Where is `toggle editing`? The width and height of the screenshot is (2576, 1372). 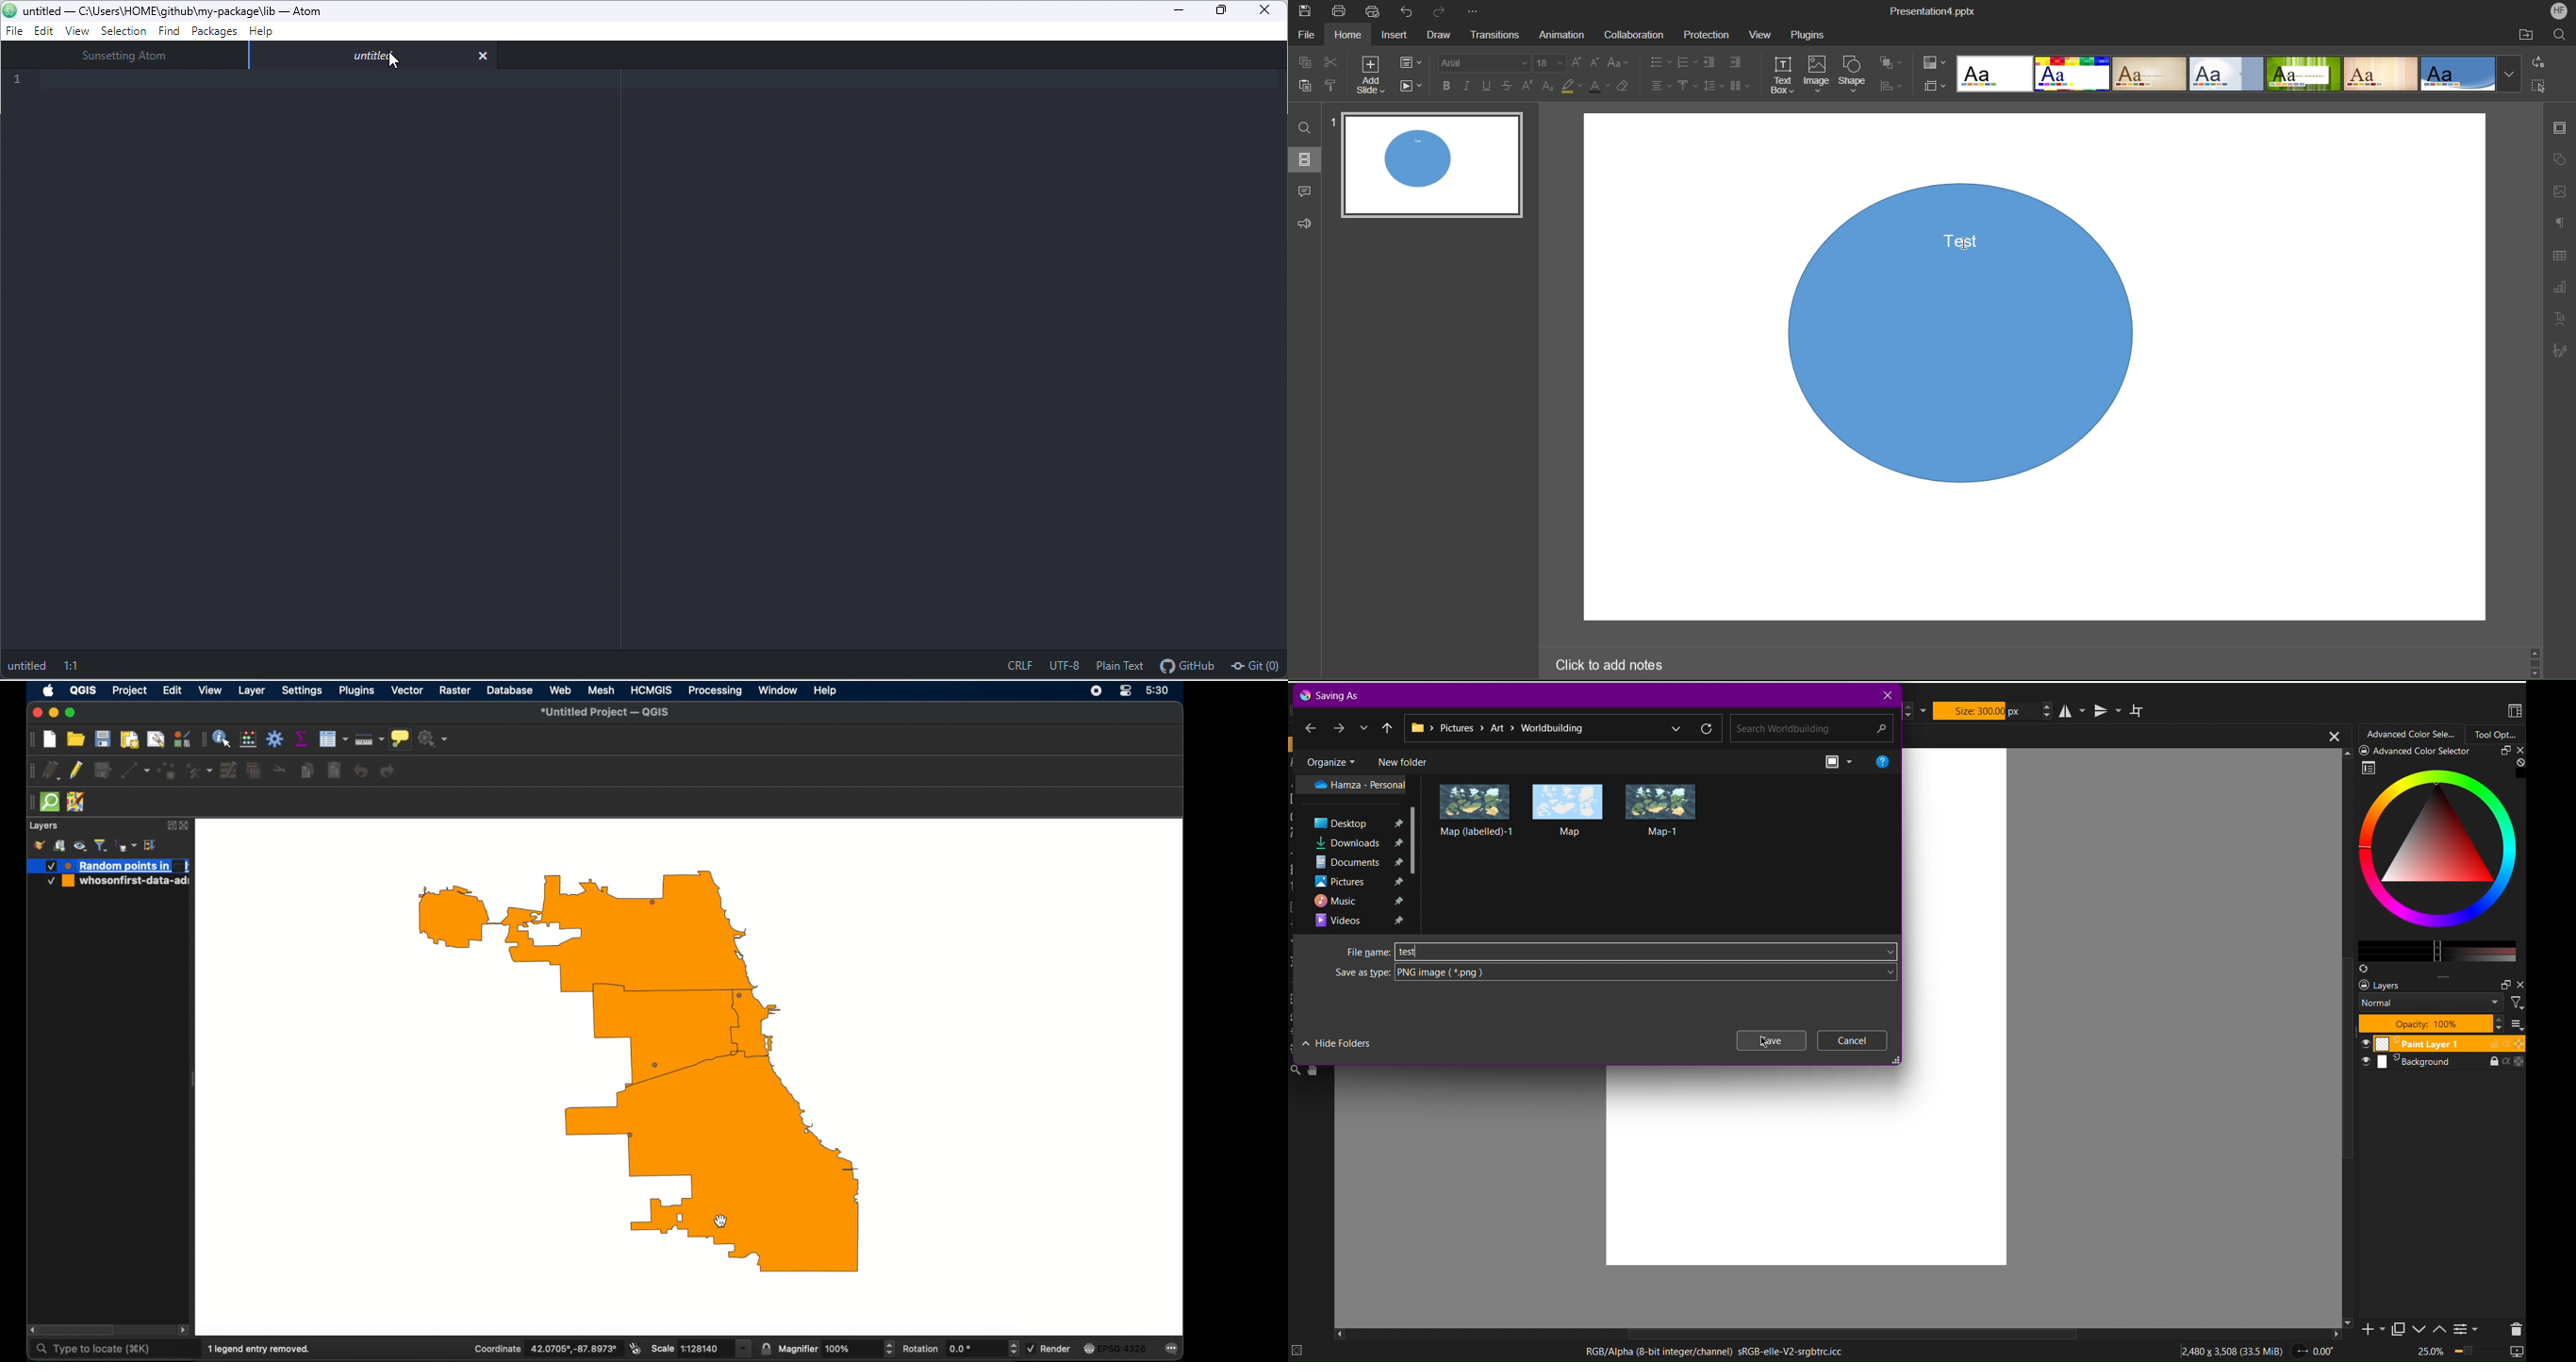
toggle editing is located at coordinates (76, 771).